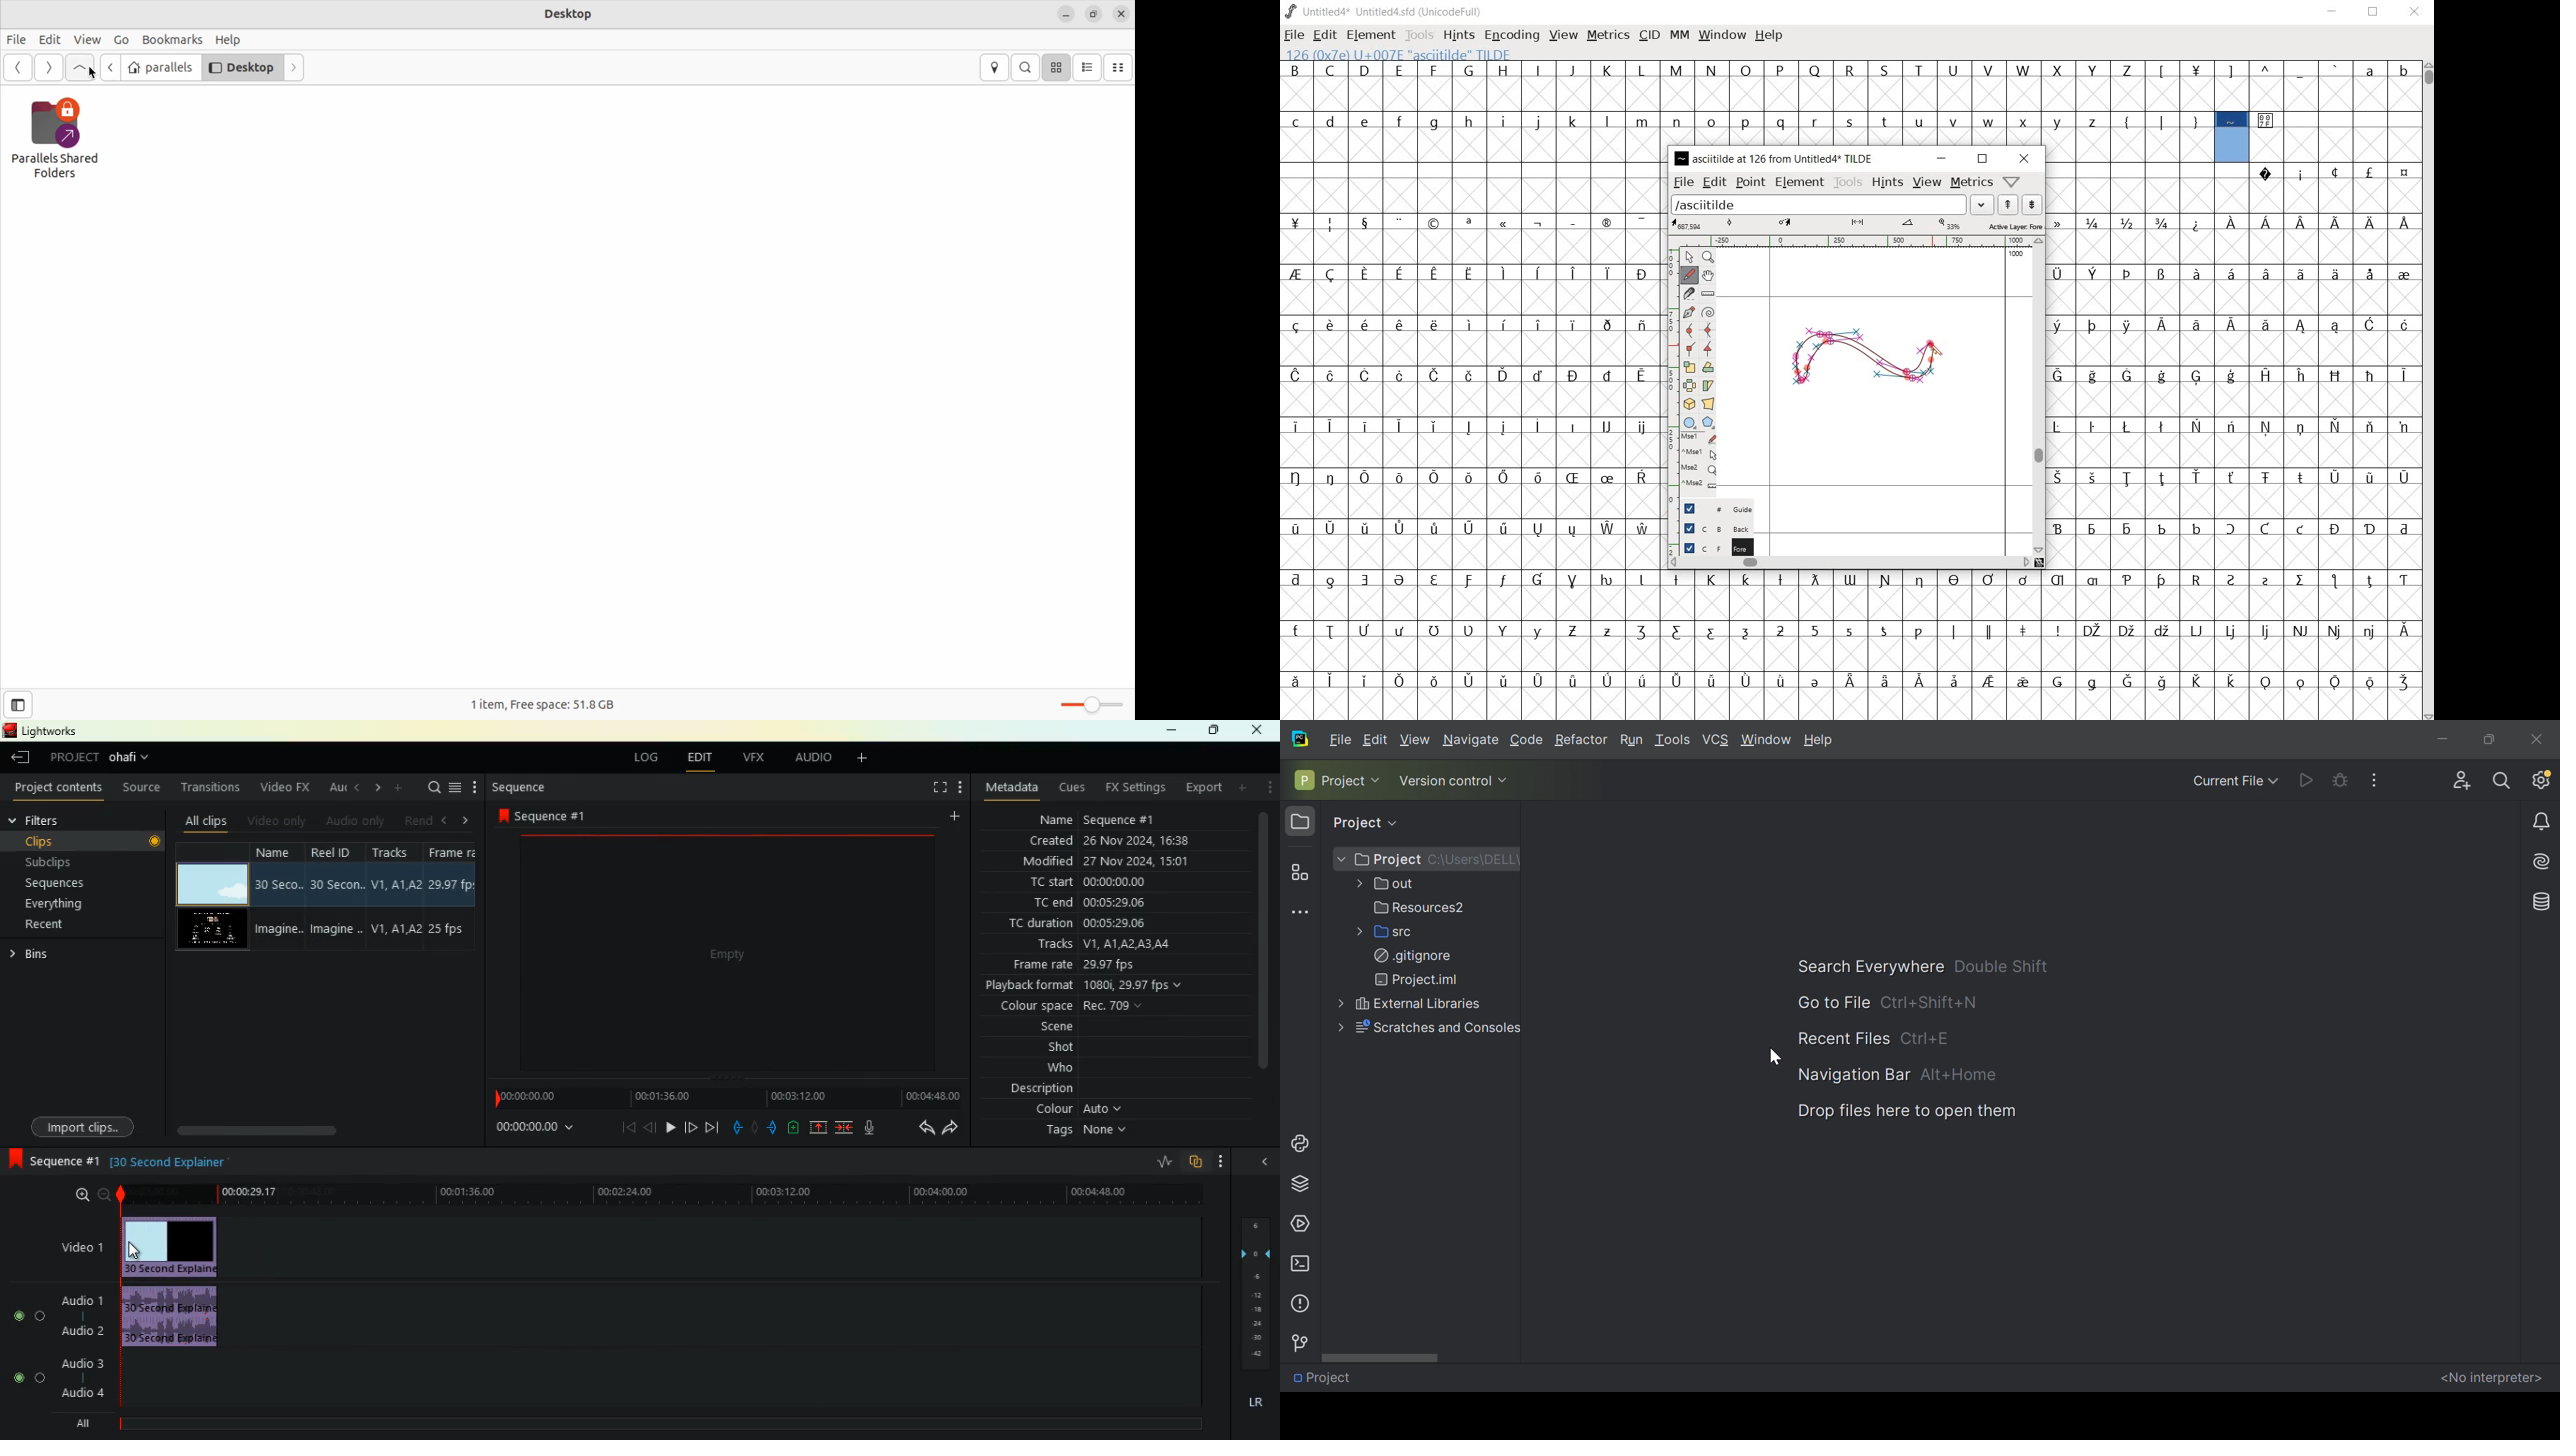  I want to click on description, so click(1041, 1090).